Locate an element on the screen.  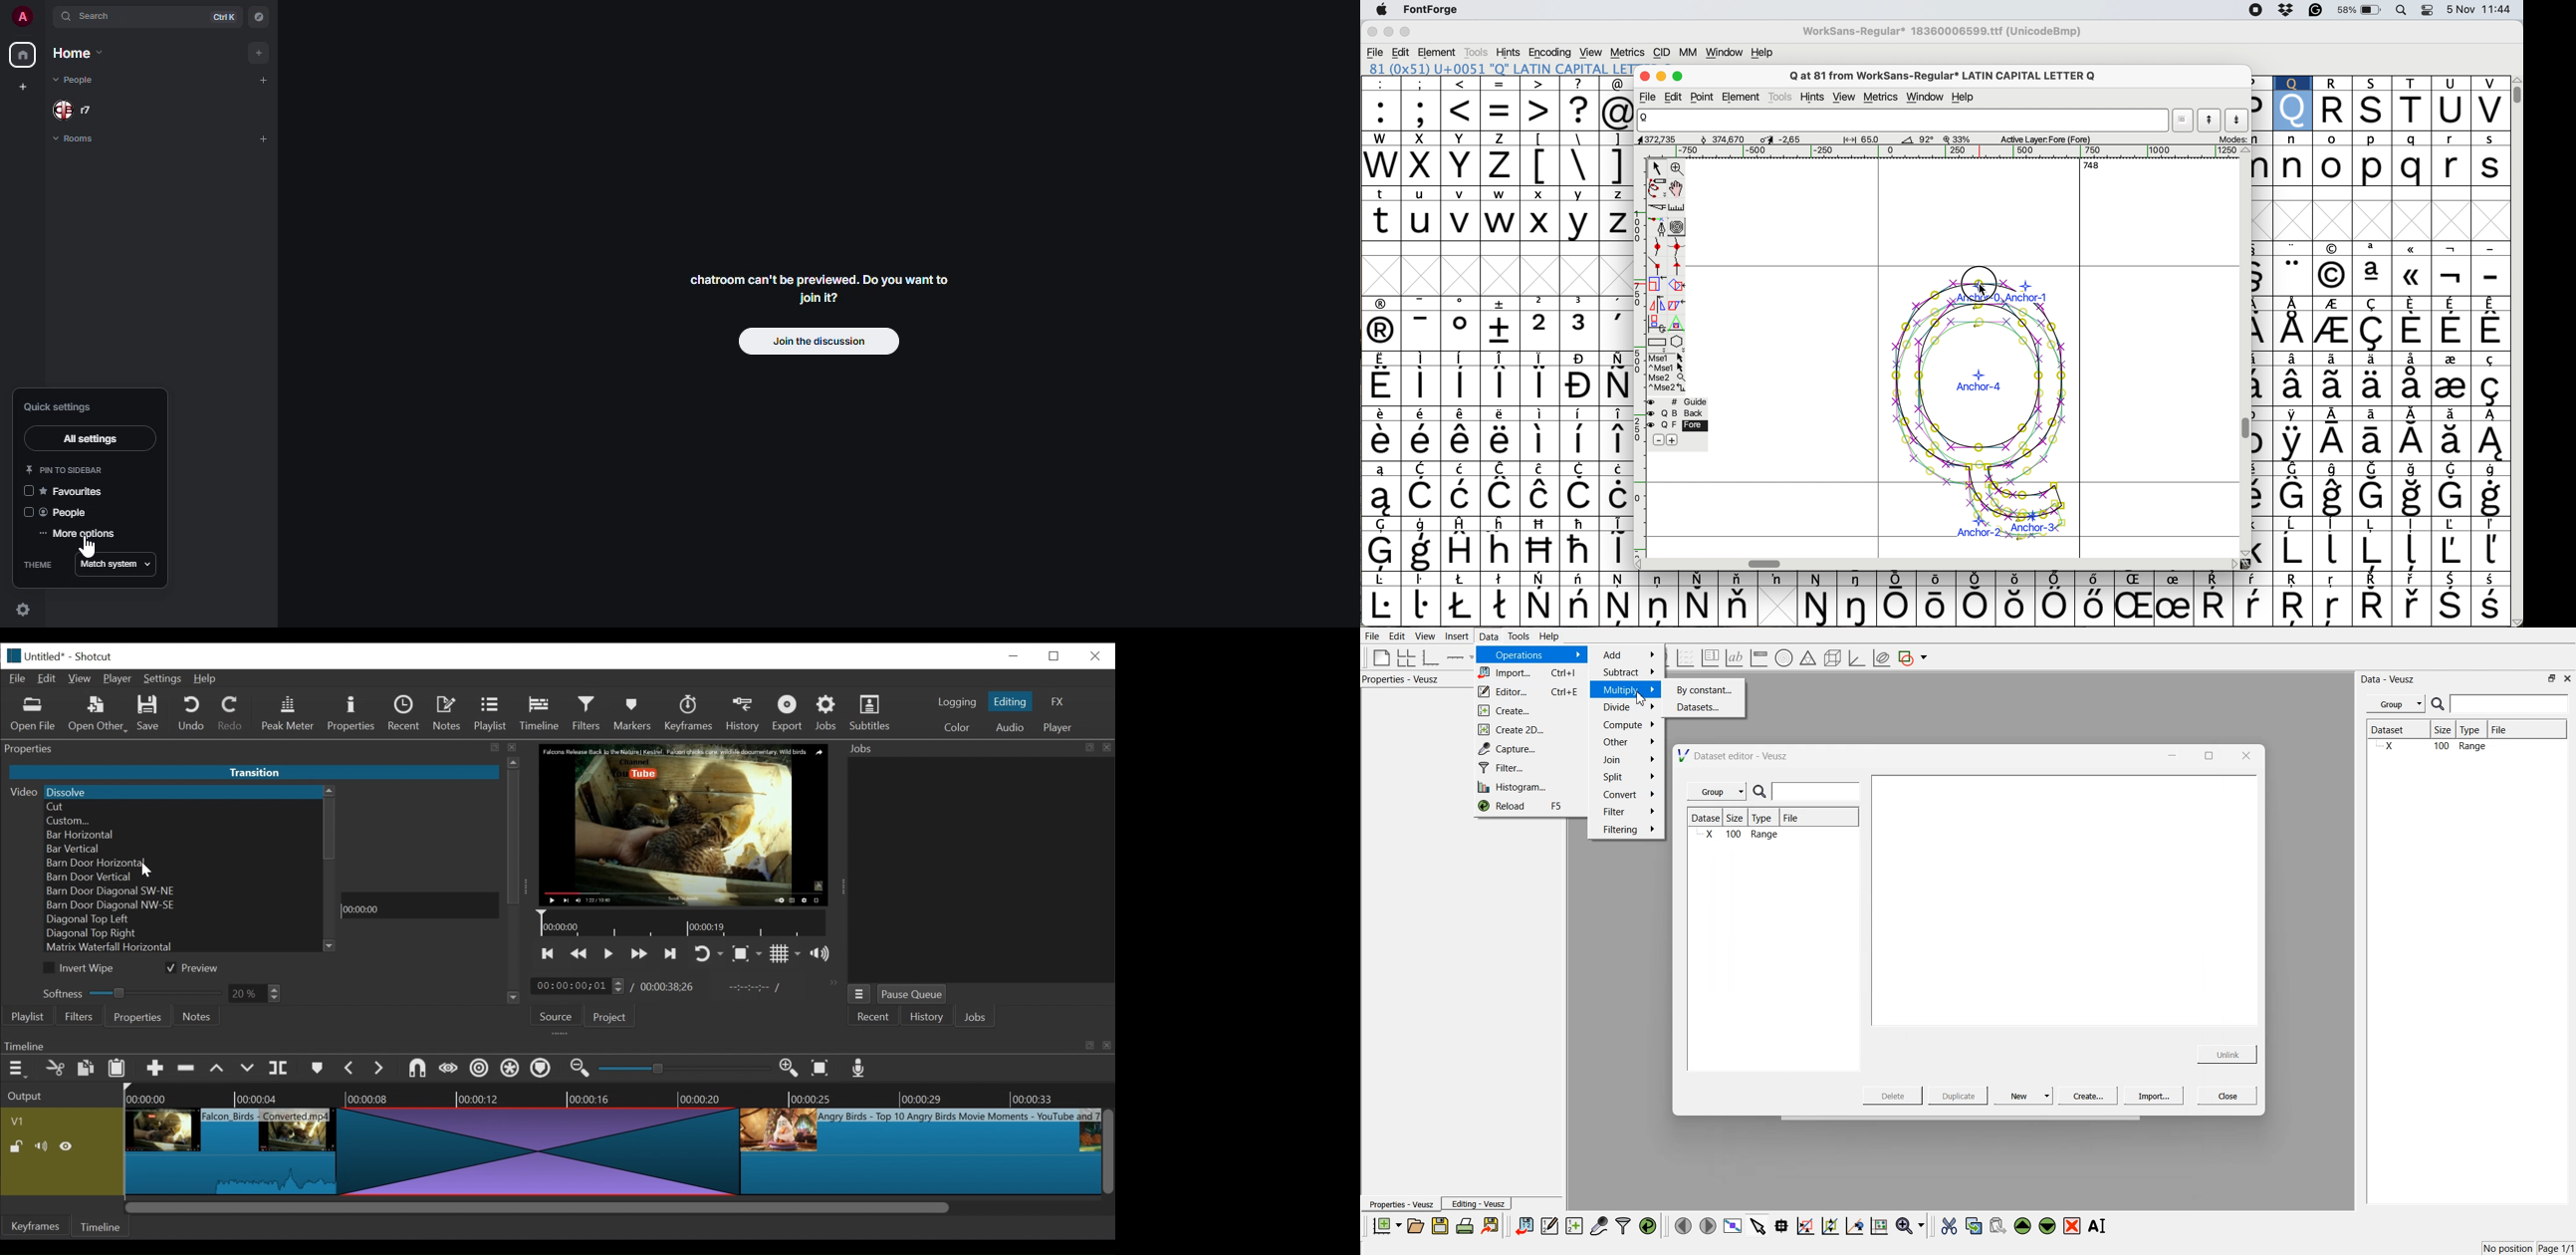
save is located at coordinates (1442, 1226).